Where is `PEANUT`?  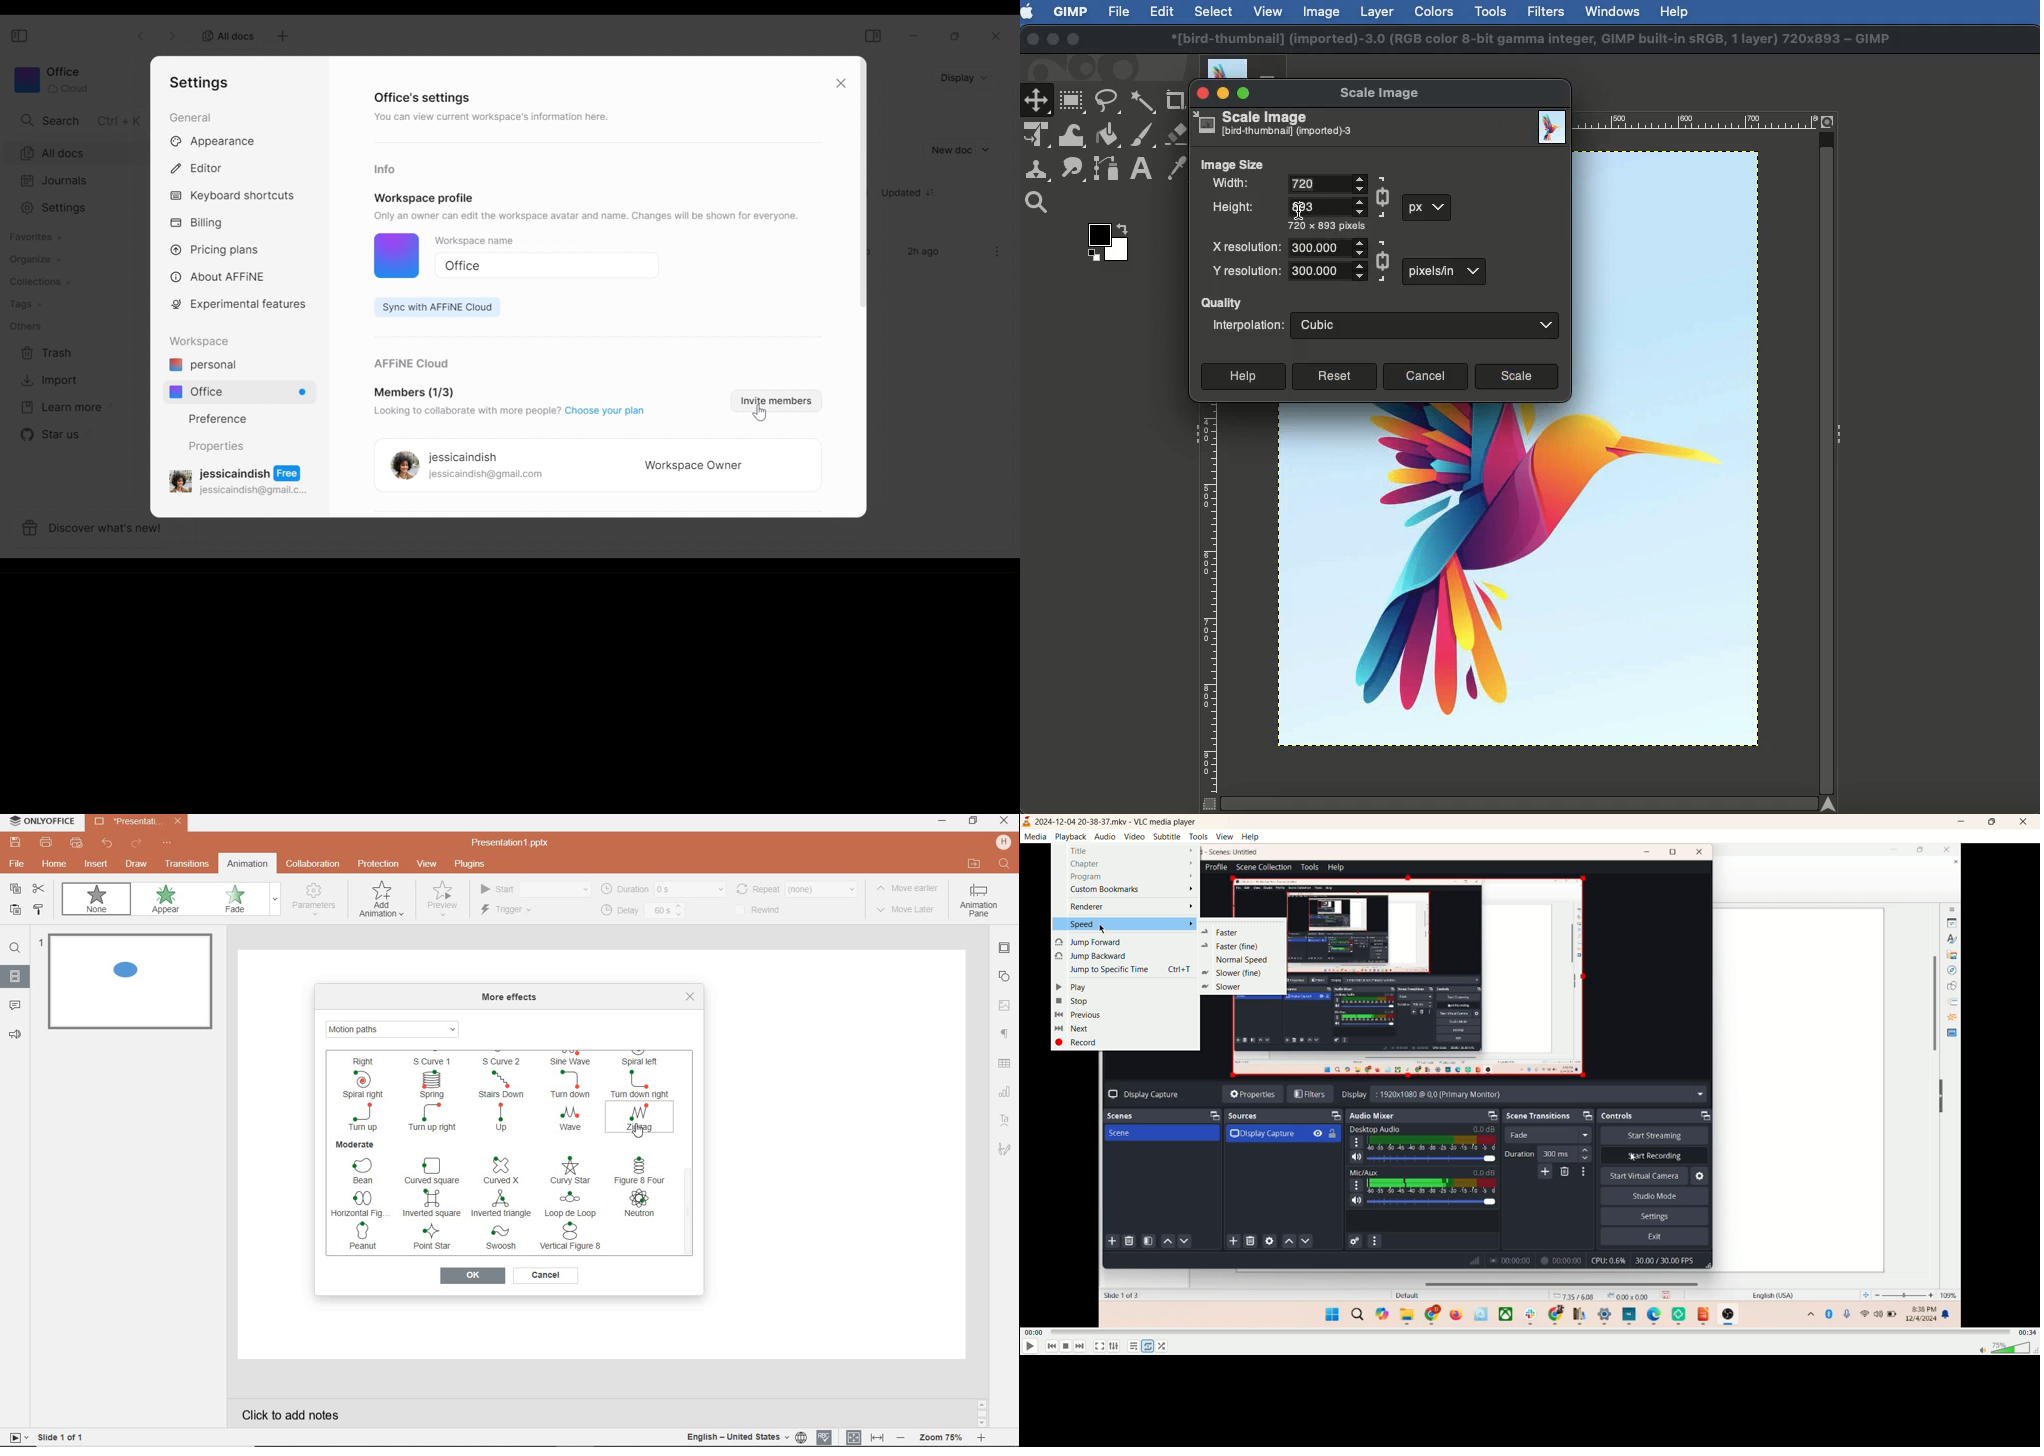
PEANUT is located at coordinates (368, 1237).